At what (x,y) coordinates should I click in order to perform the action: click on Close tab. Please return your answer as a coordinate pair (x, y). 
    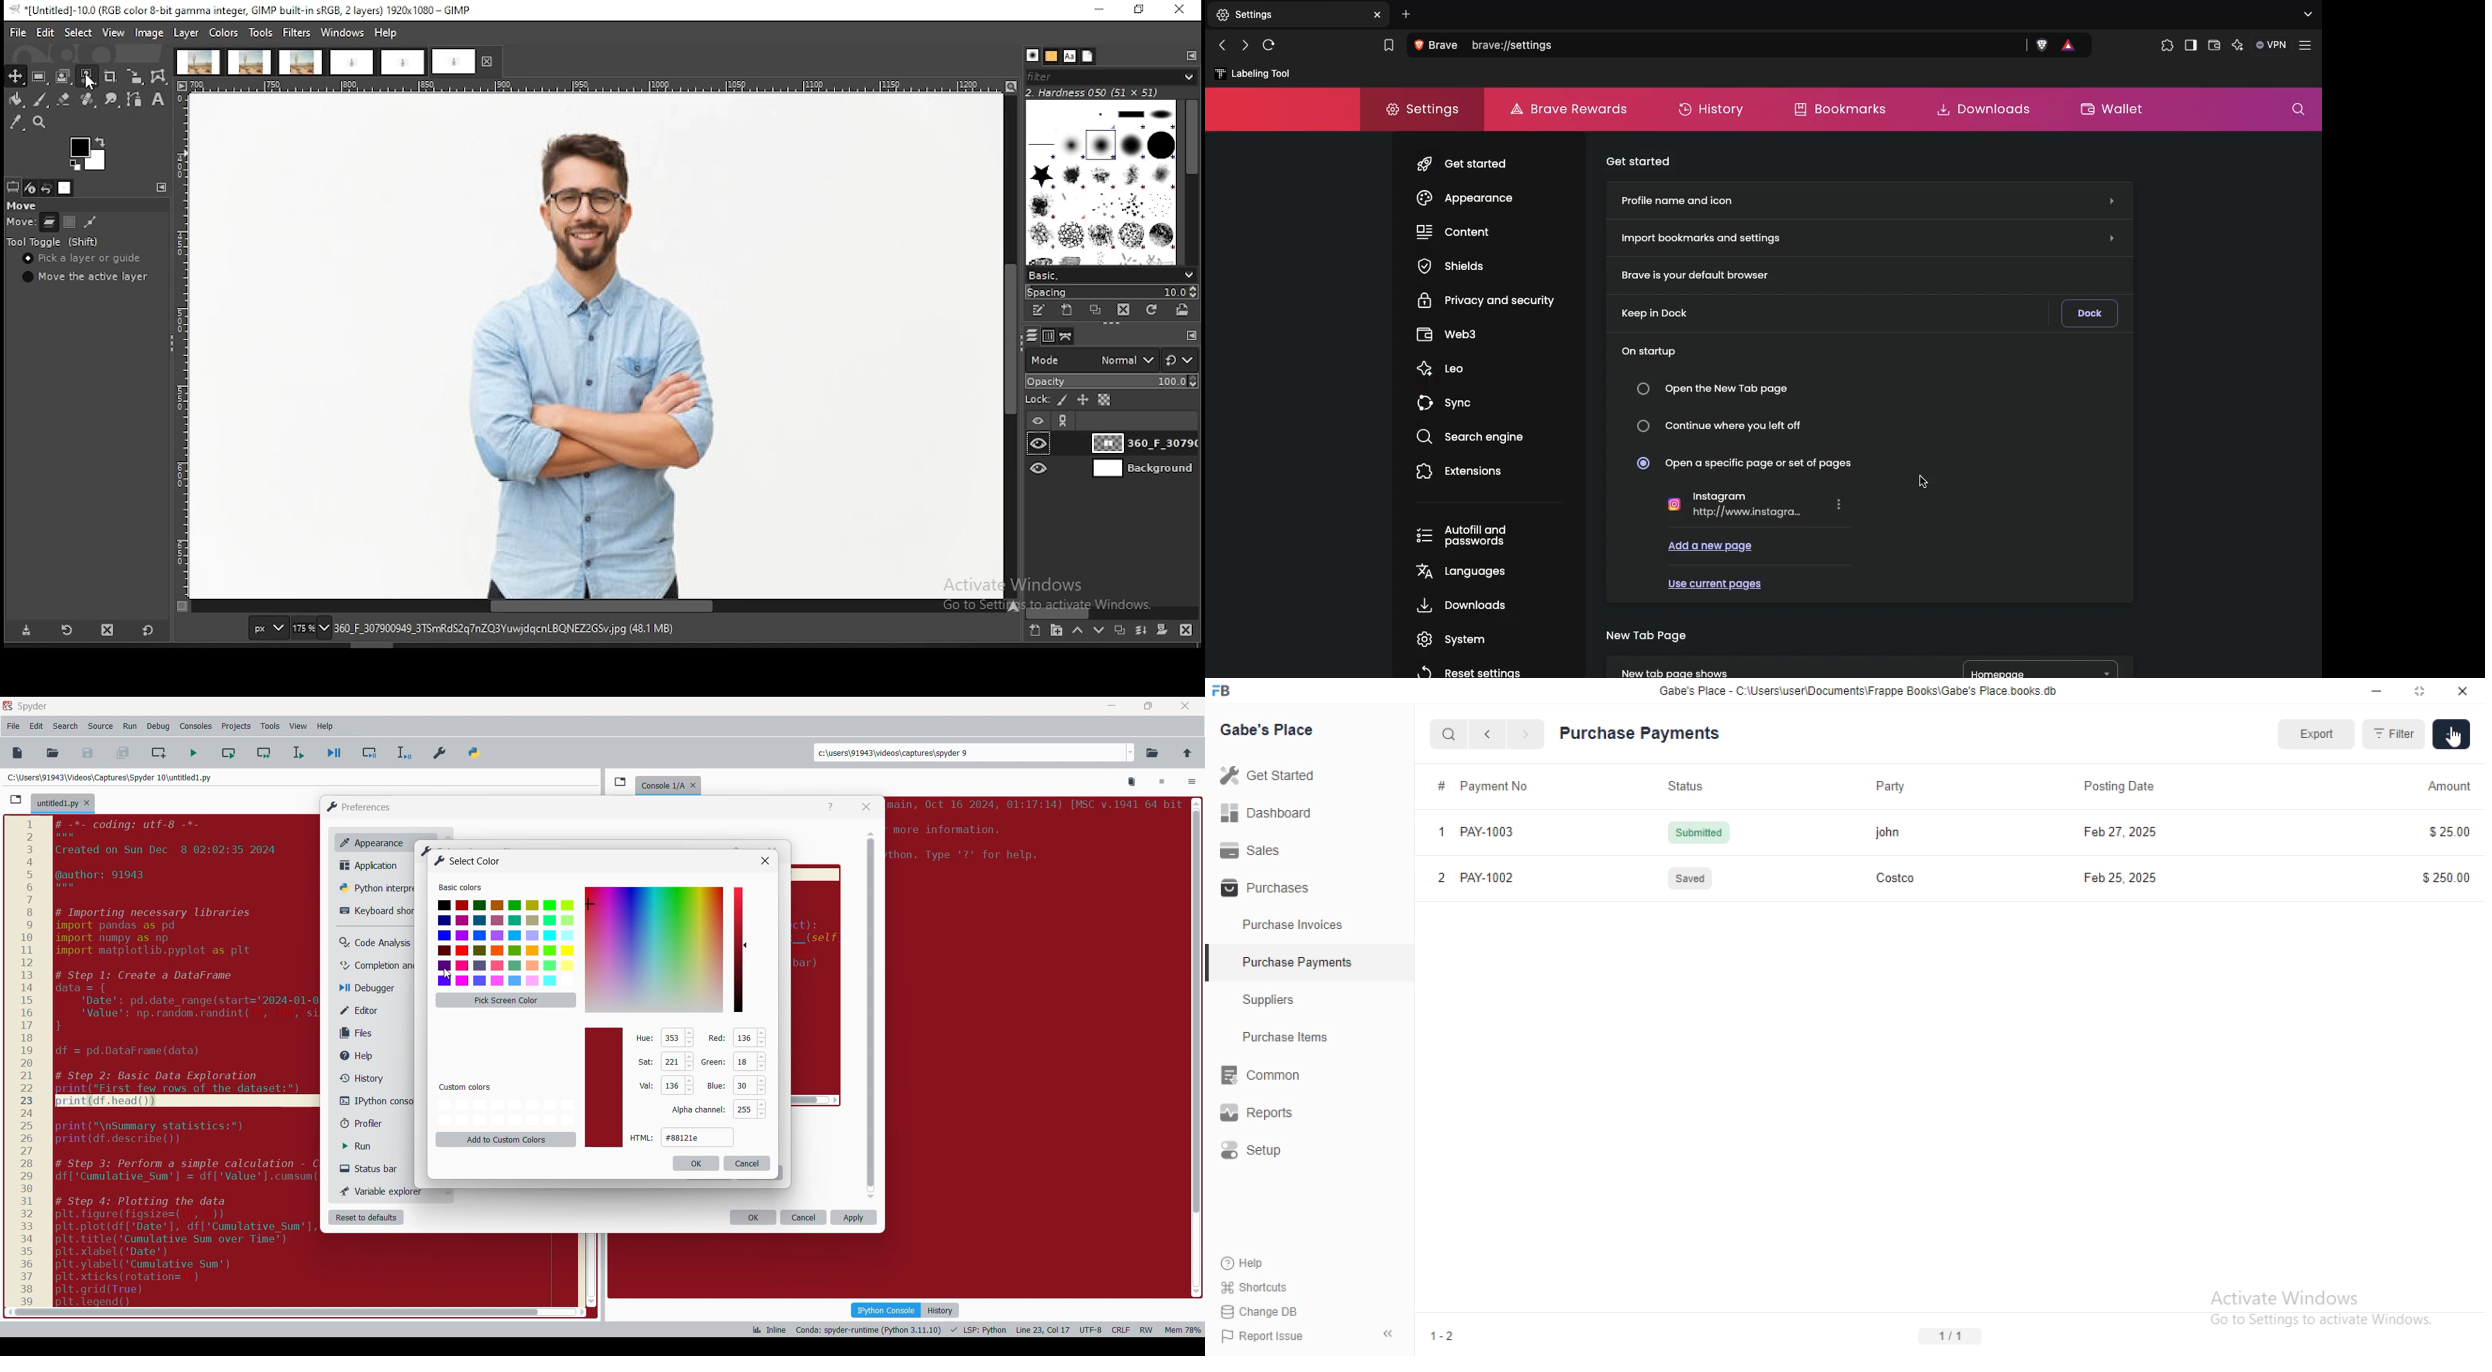
    Looking at the image, I should click on (1185, 706).